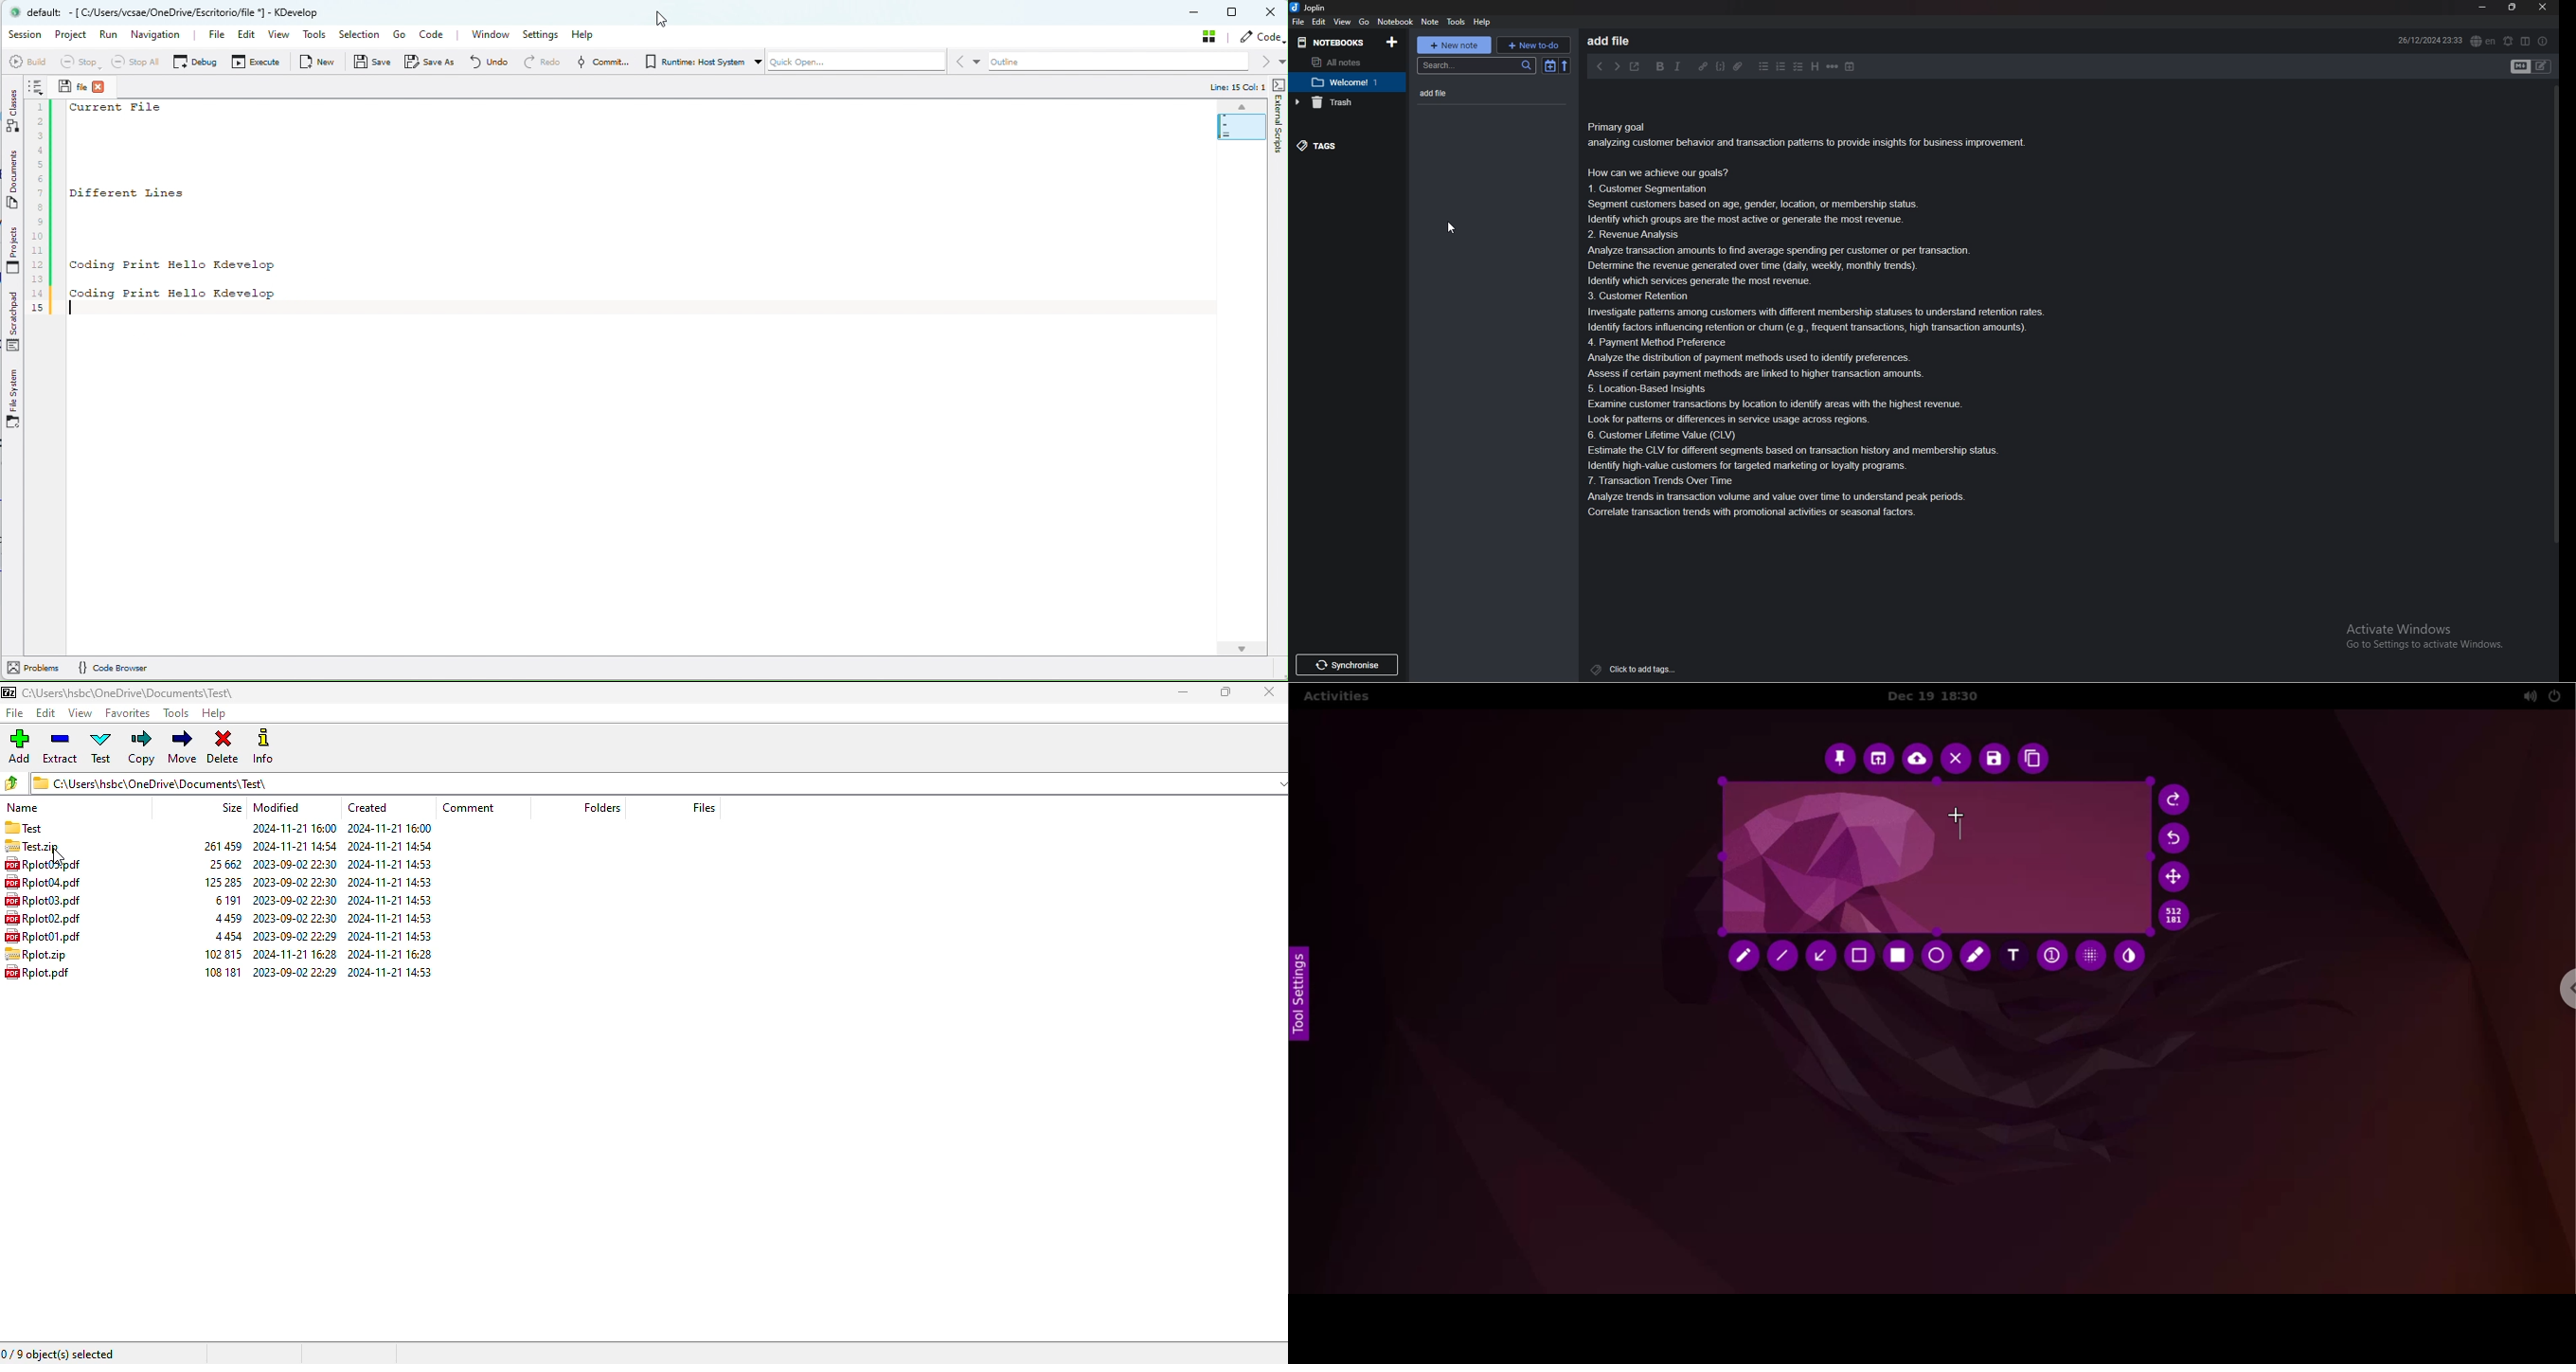  What do you see at coordinates (2485, 6) in the screenshot?
I see `Minimize` at bounding box center [2485, 6].